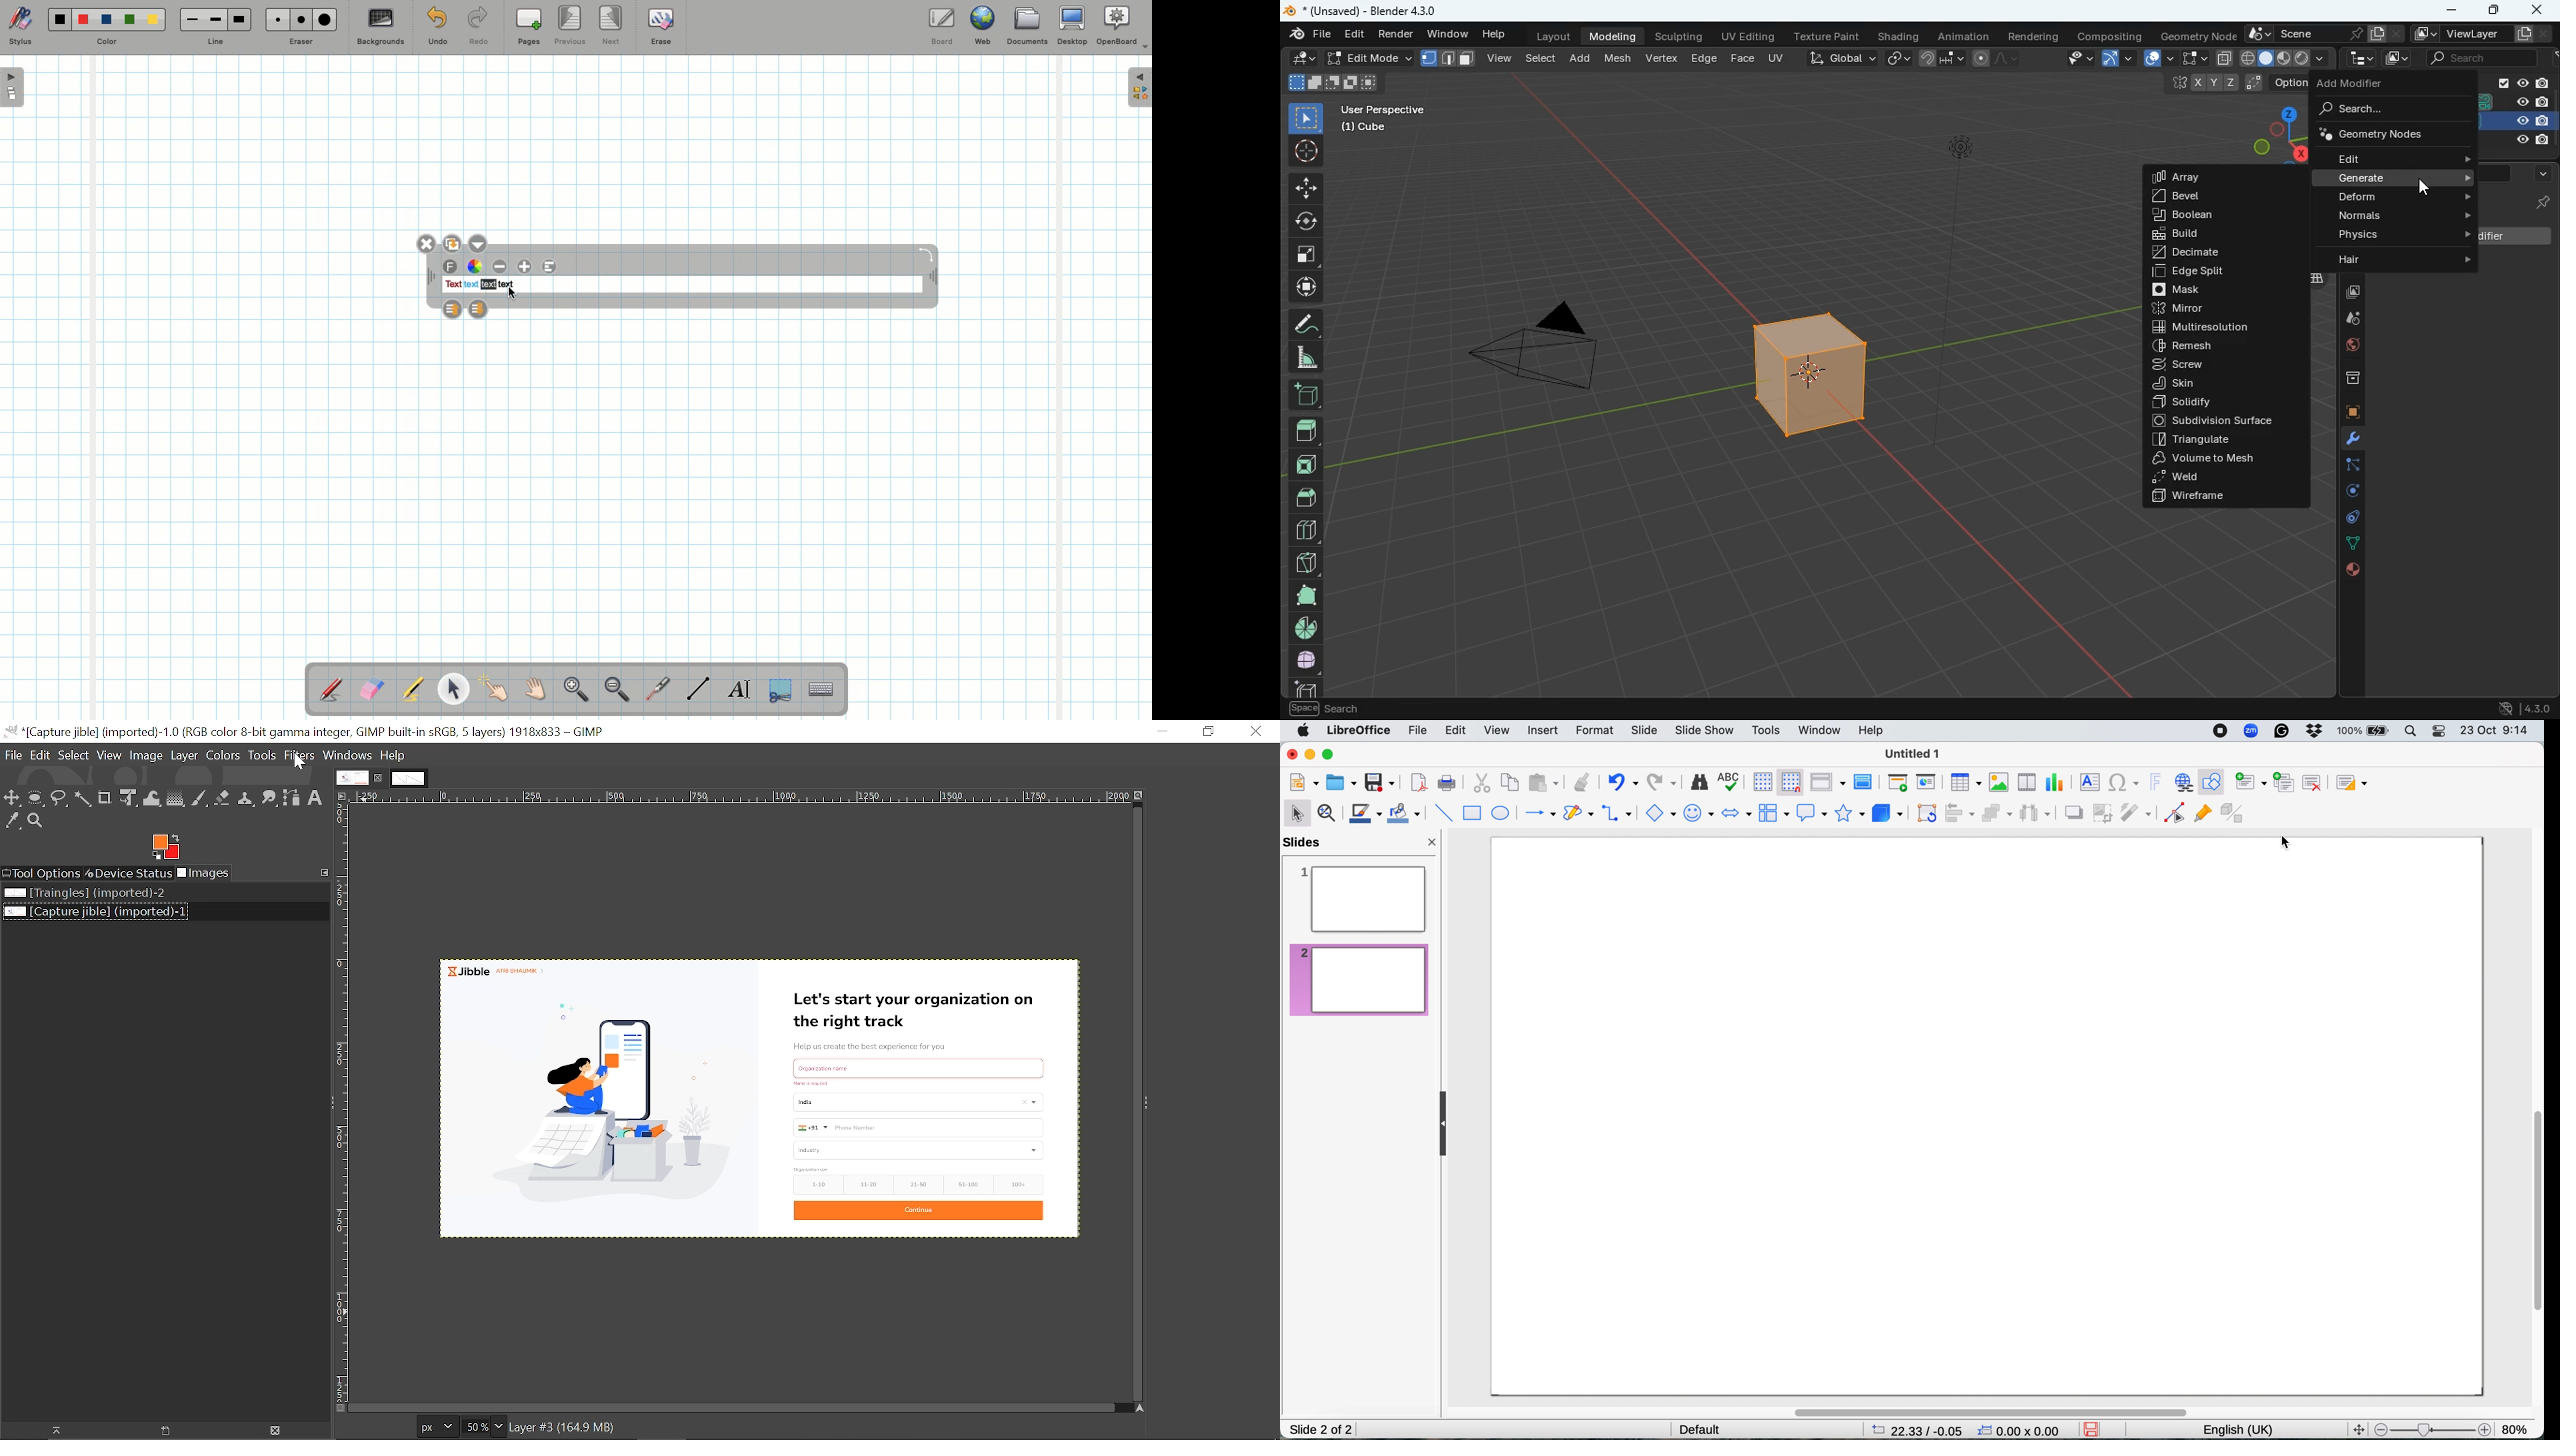  I want to click on shapes, so click(1332, 82).